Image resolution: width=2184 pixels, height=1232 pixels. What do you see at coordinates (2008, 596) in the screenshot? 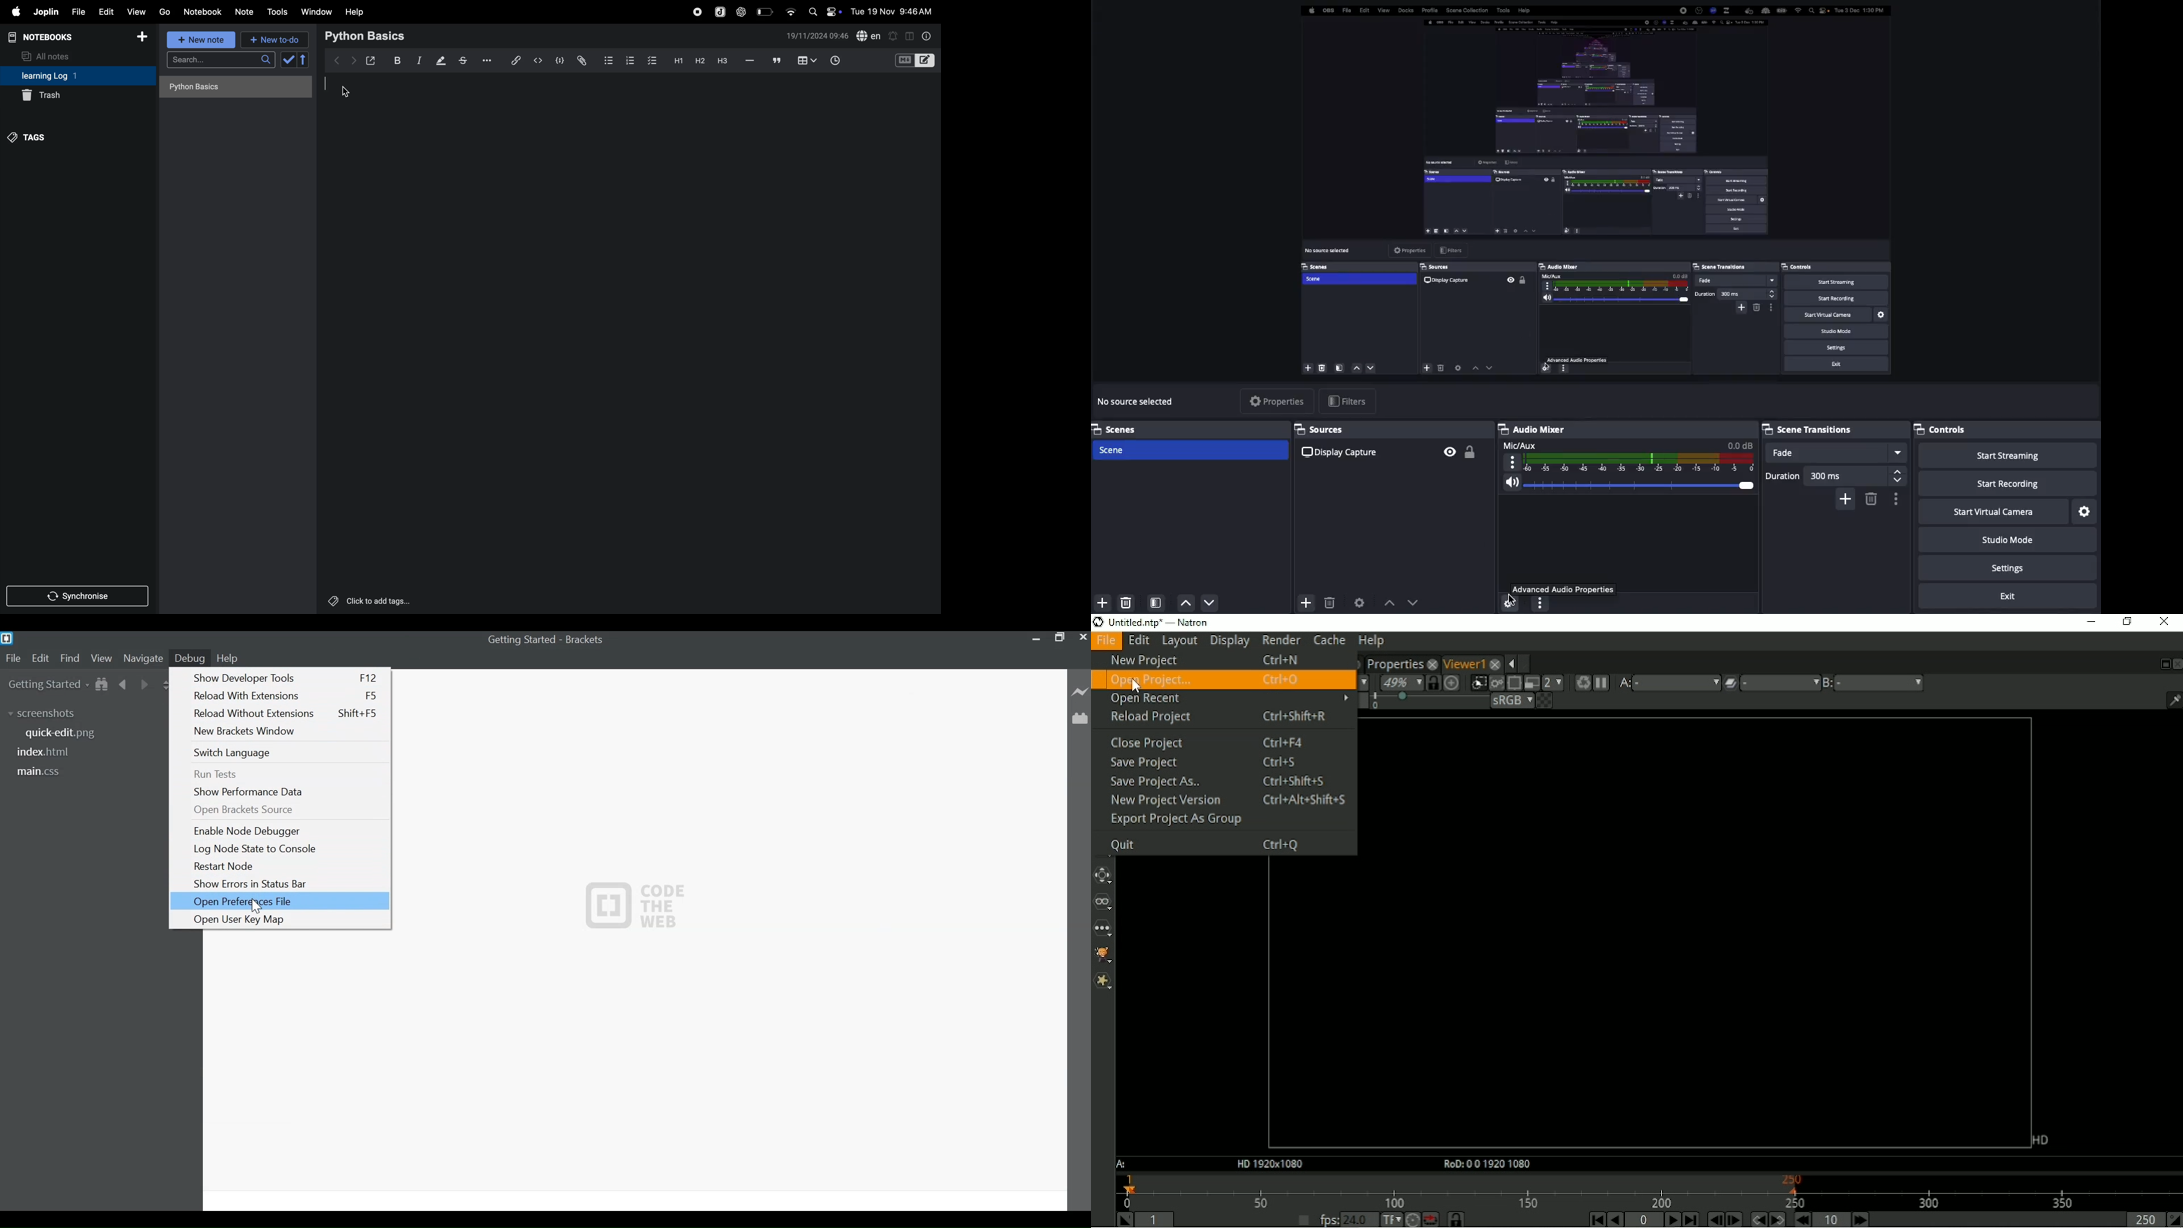
I see `Exit` at bounding box center [2008, 596].